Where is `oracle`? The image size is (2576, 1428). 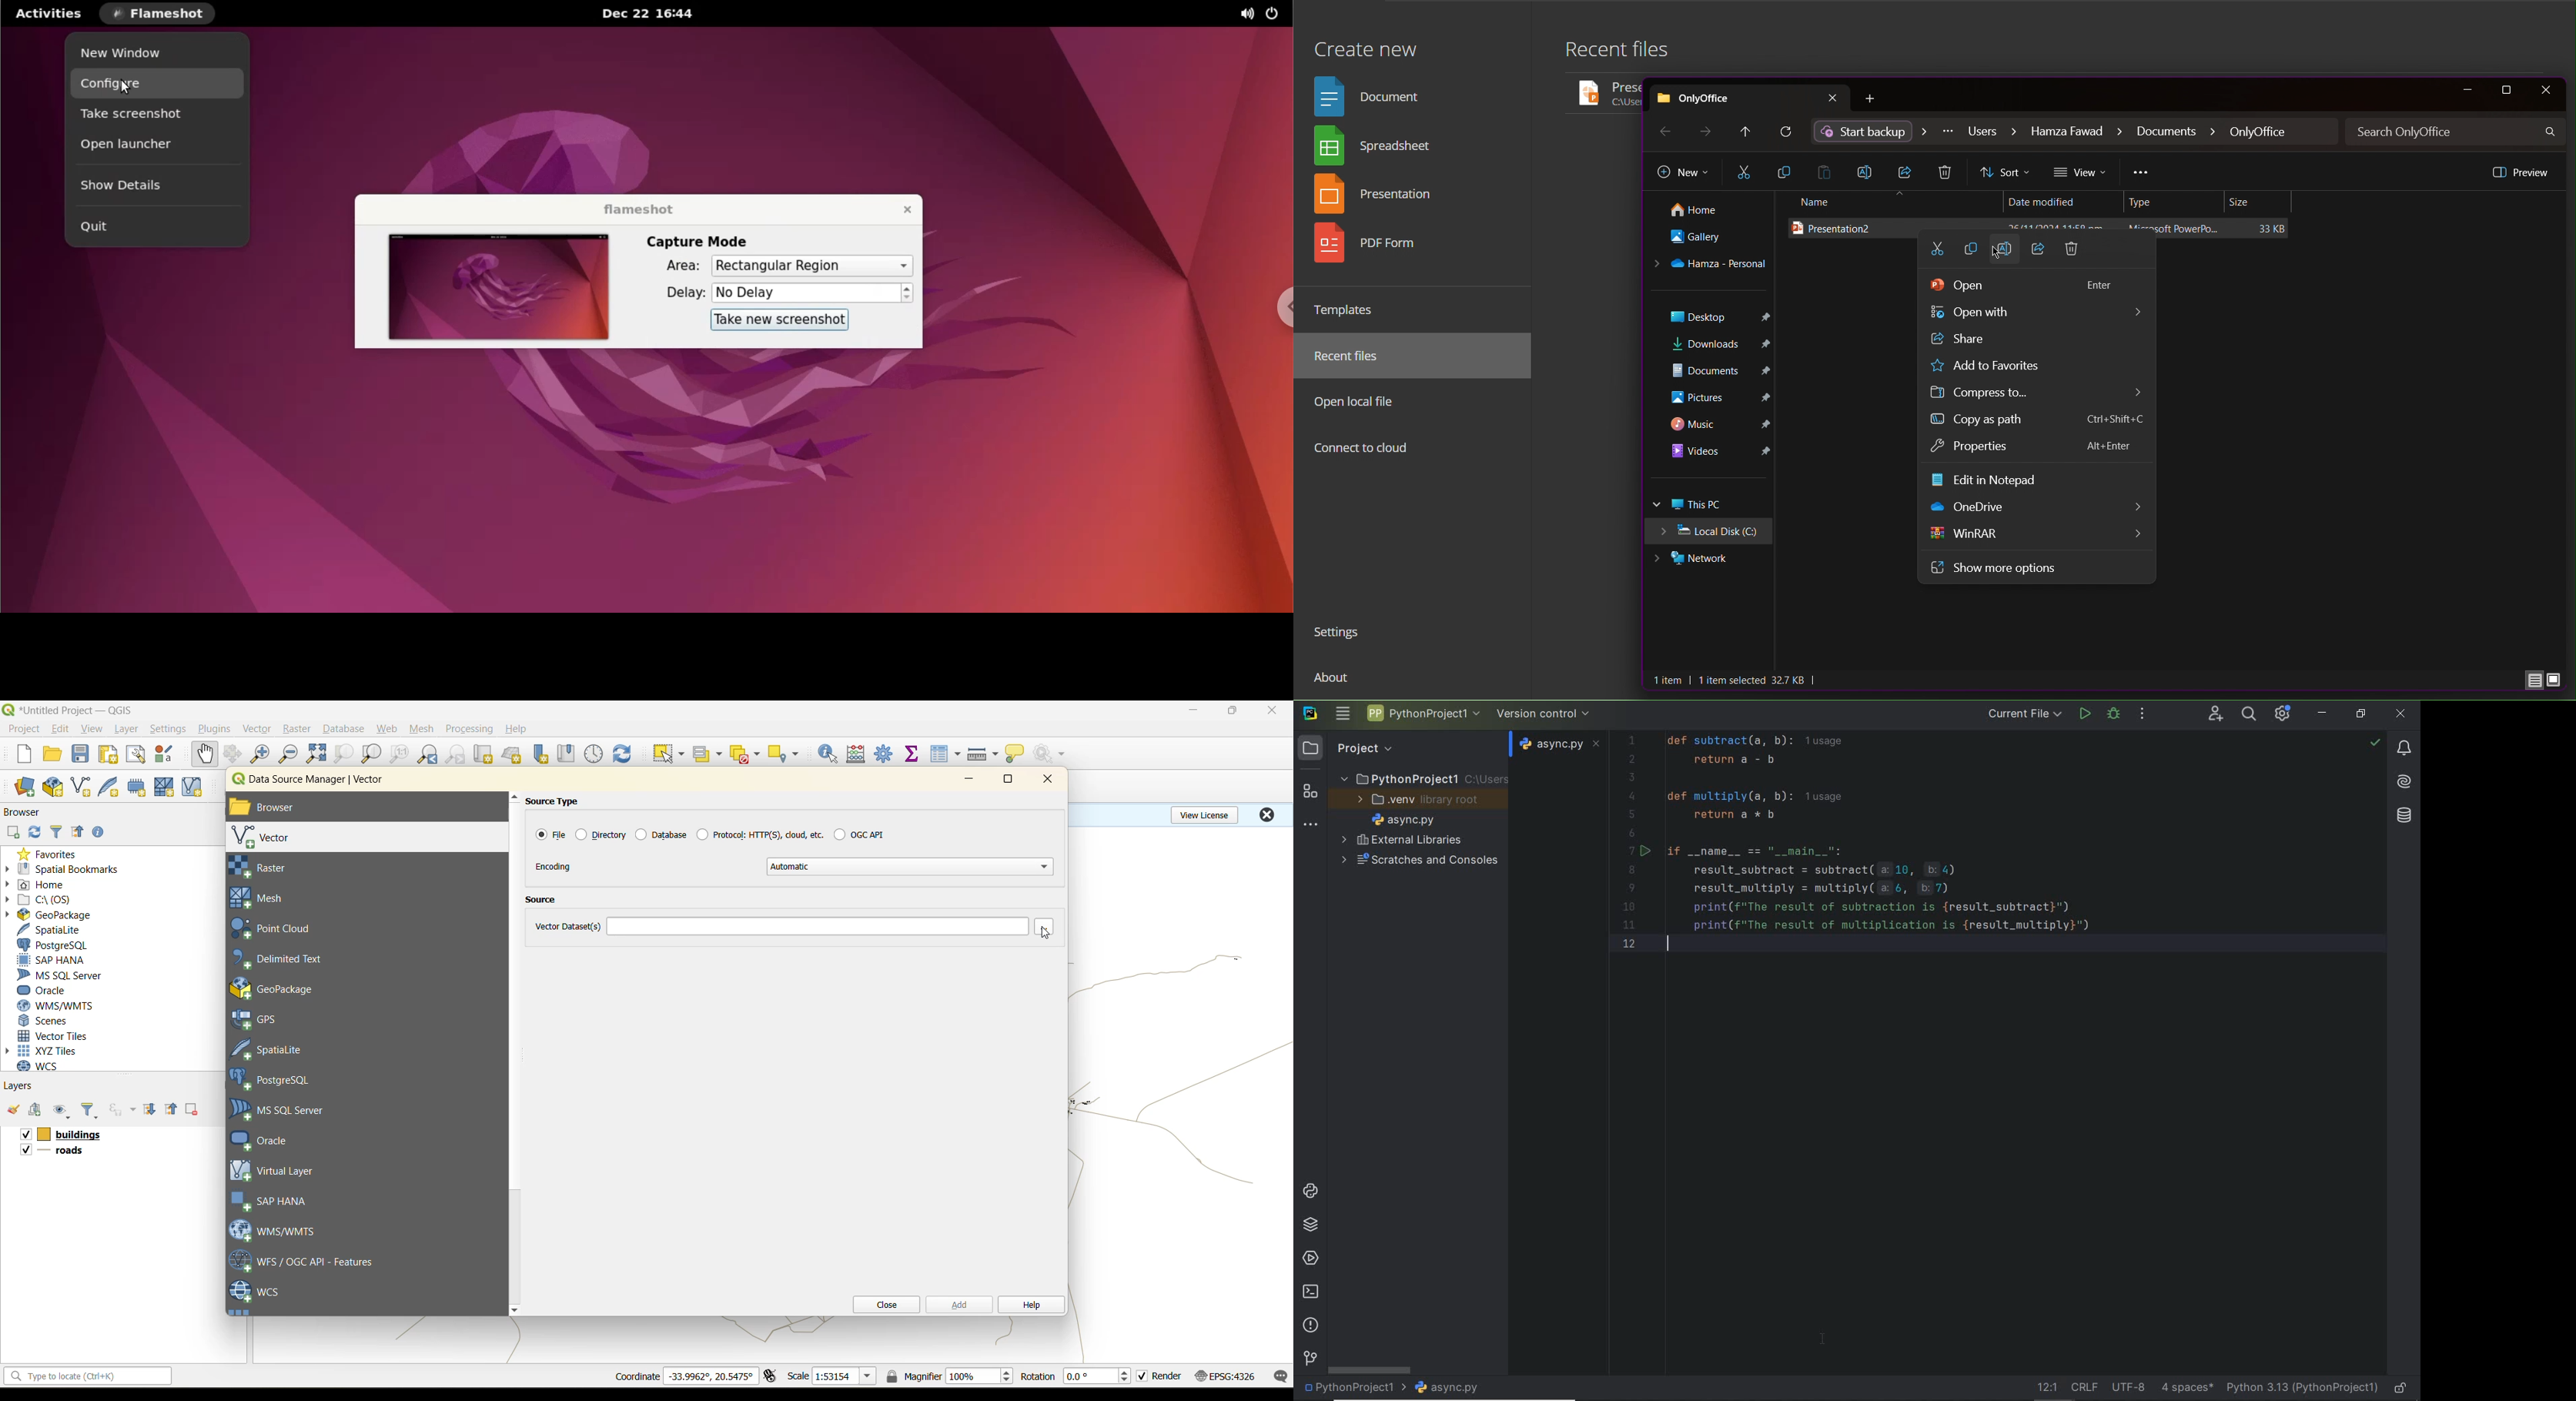 oracle is located at coordinates (271, 1140).